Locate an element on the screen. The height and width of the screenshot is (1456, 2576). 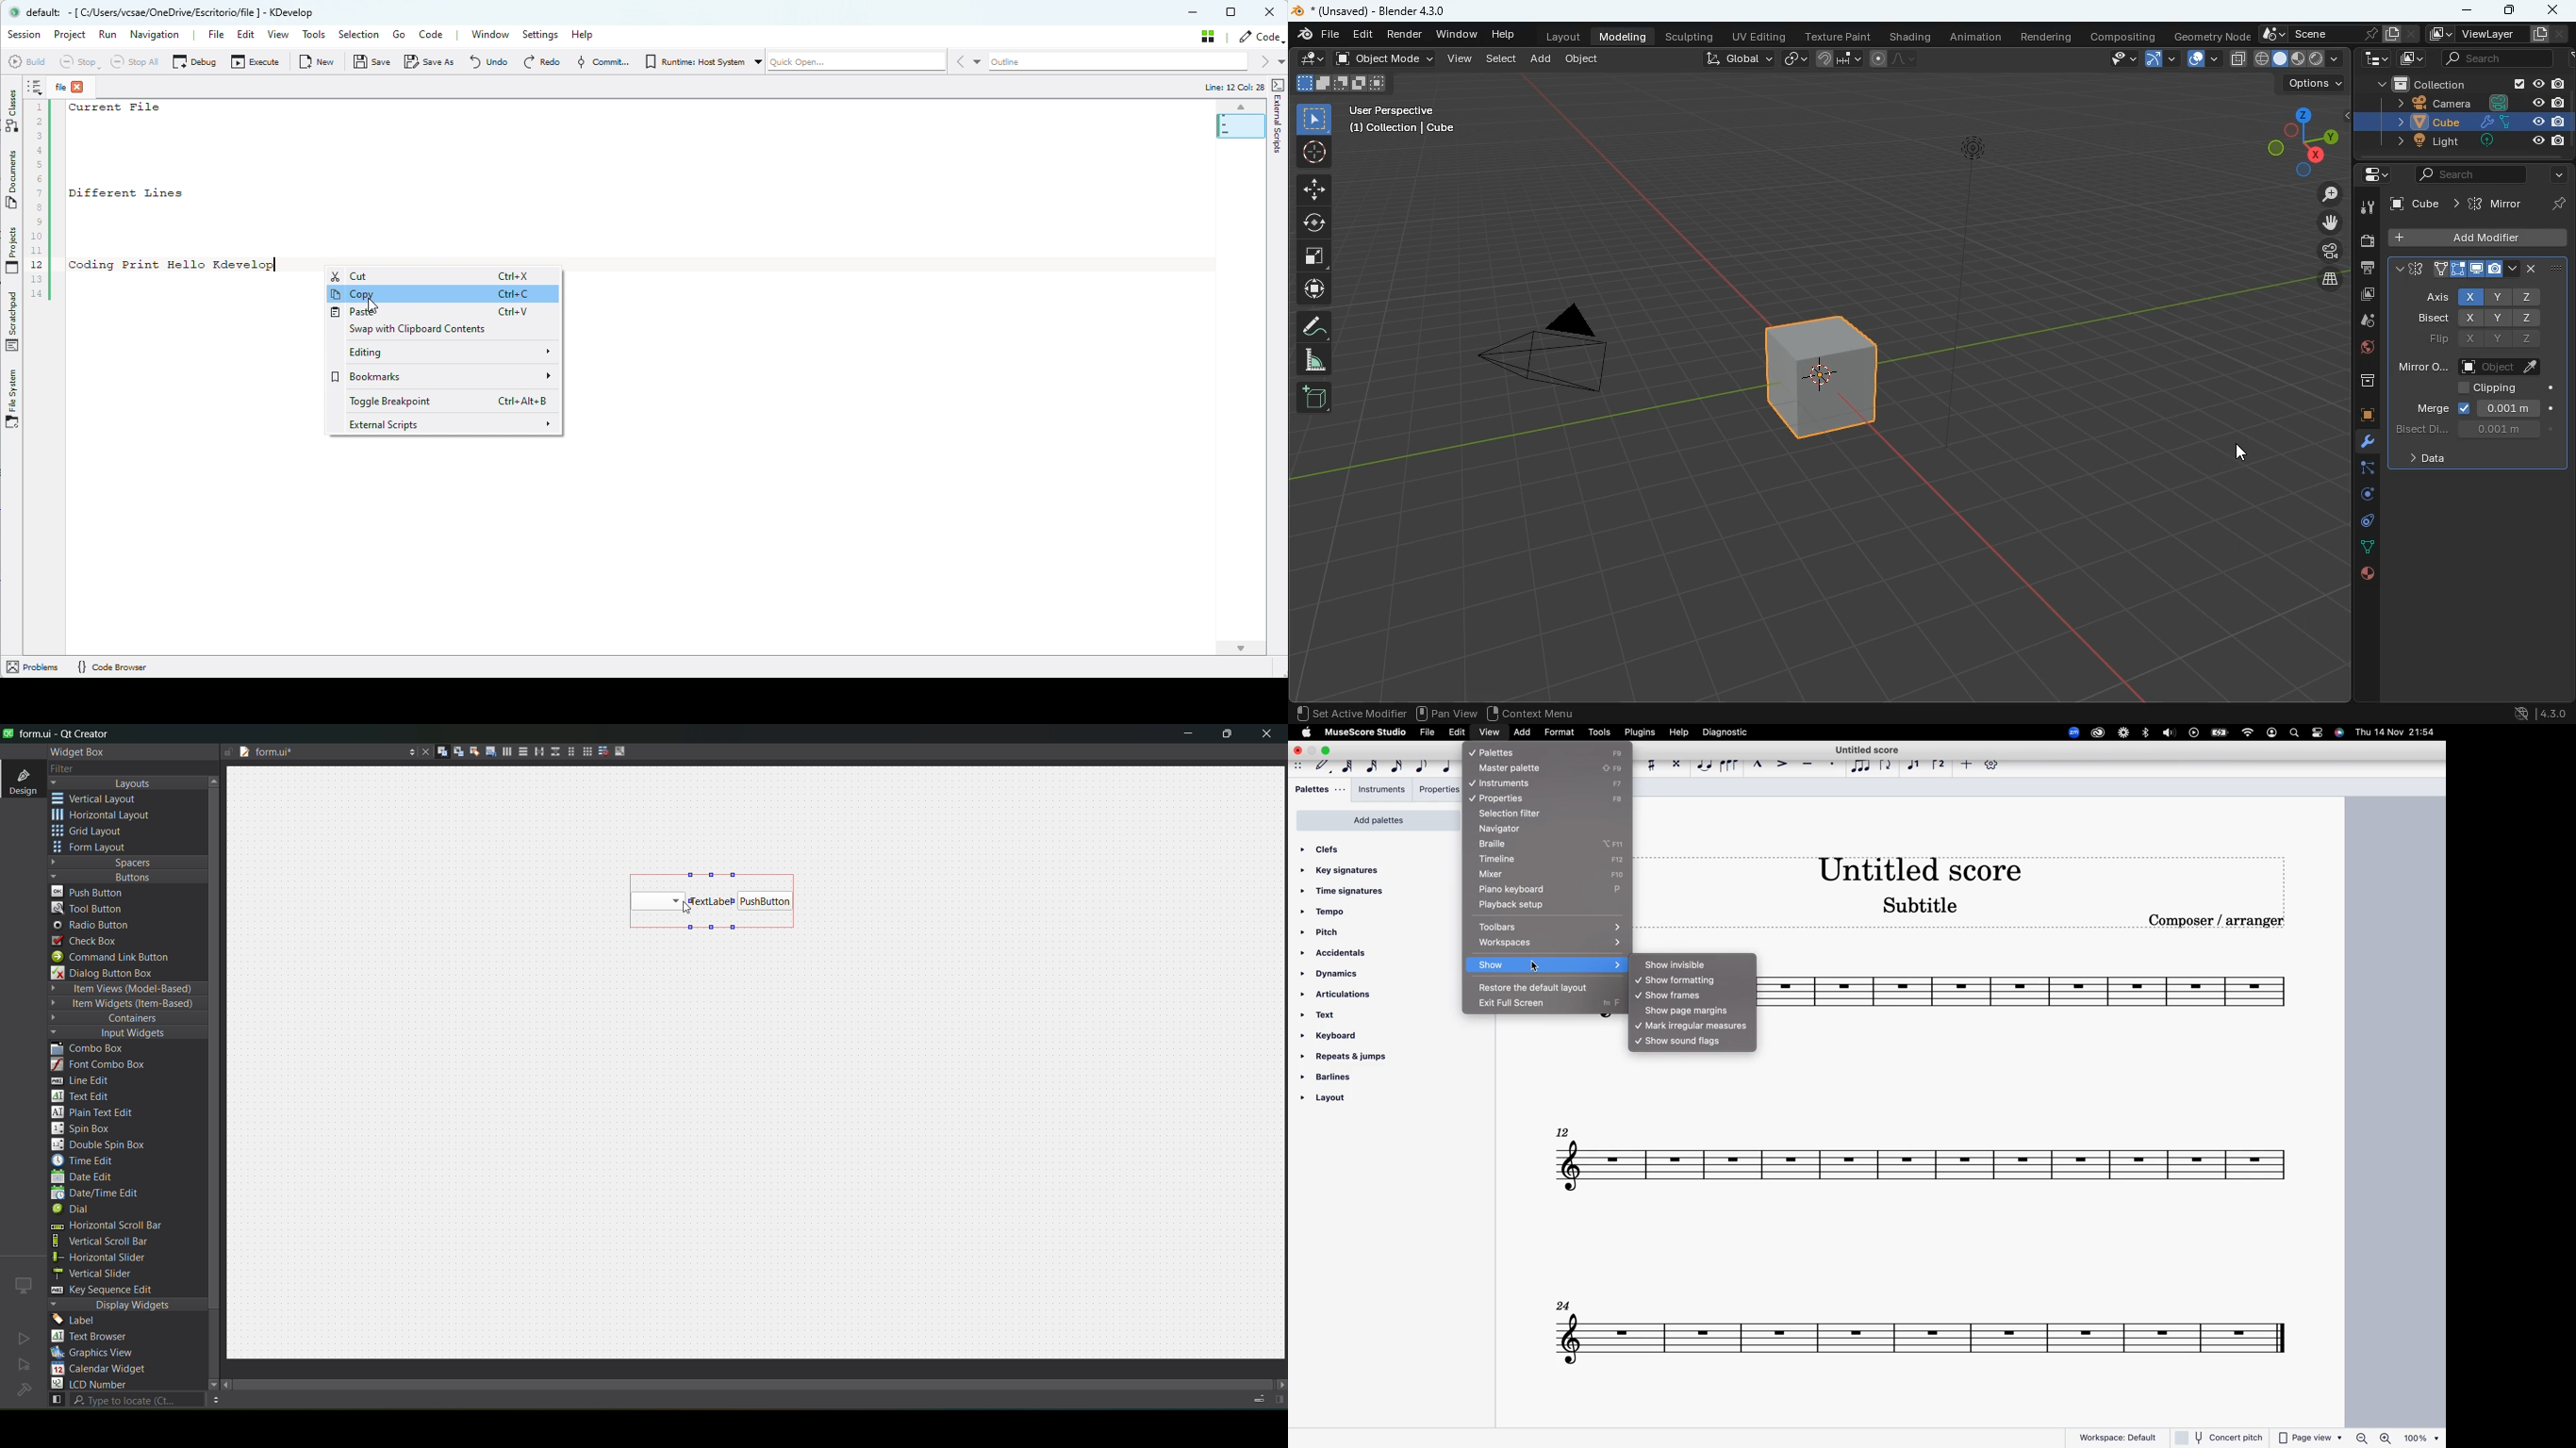
accidentals is located at coordinates (1338, 953).